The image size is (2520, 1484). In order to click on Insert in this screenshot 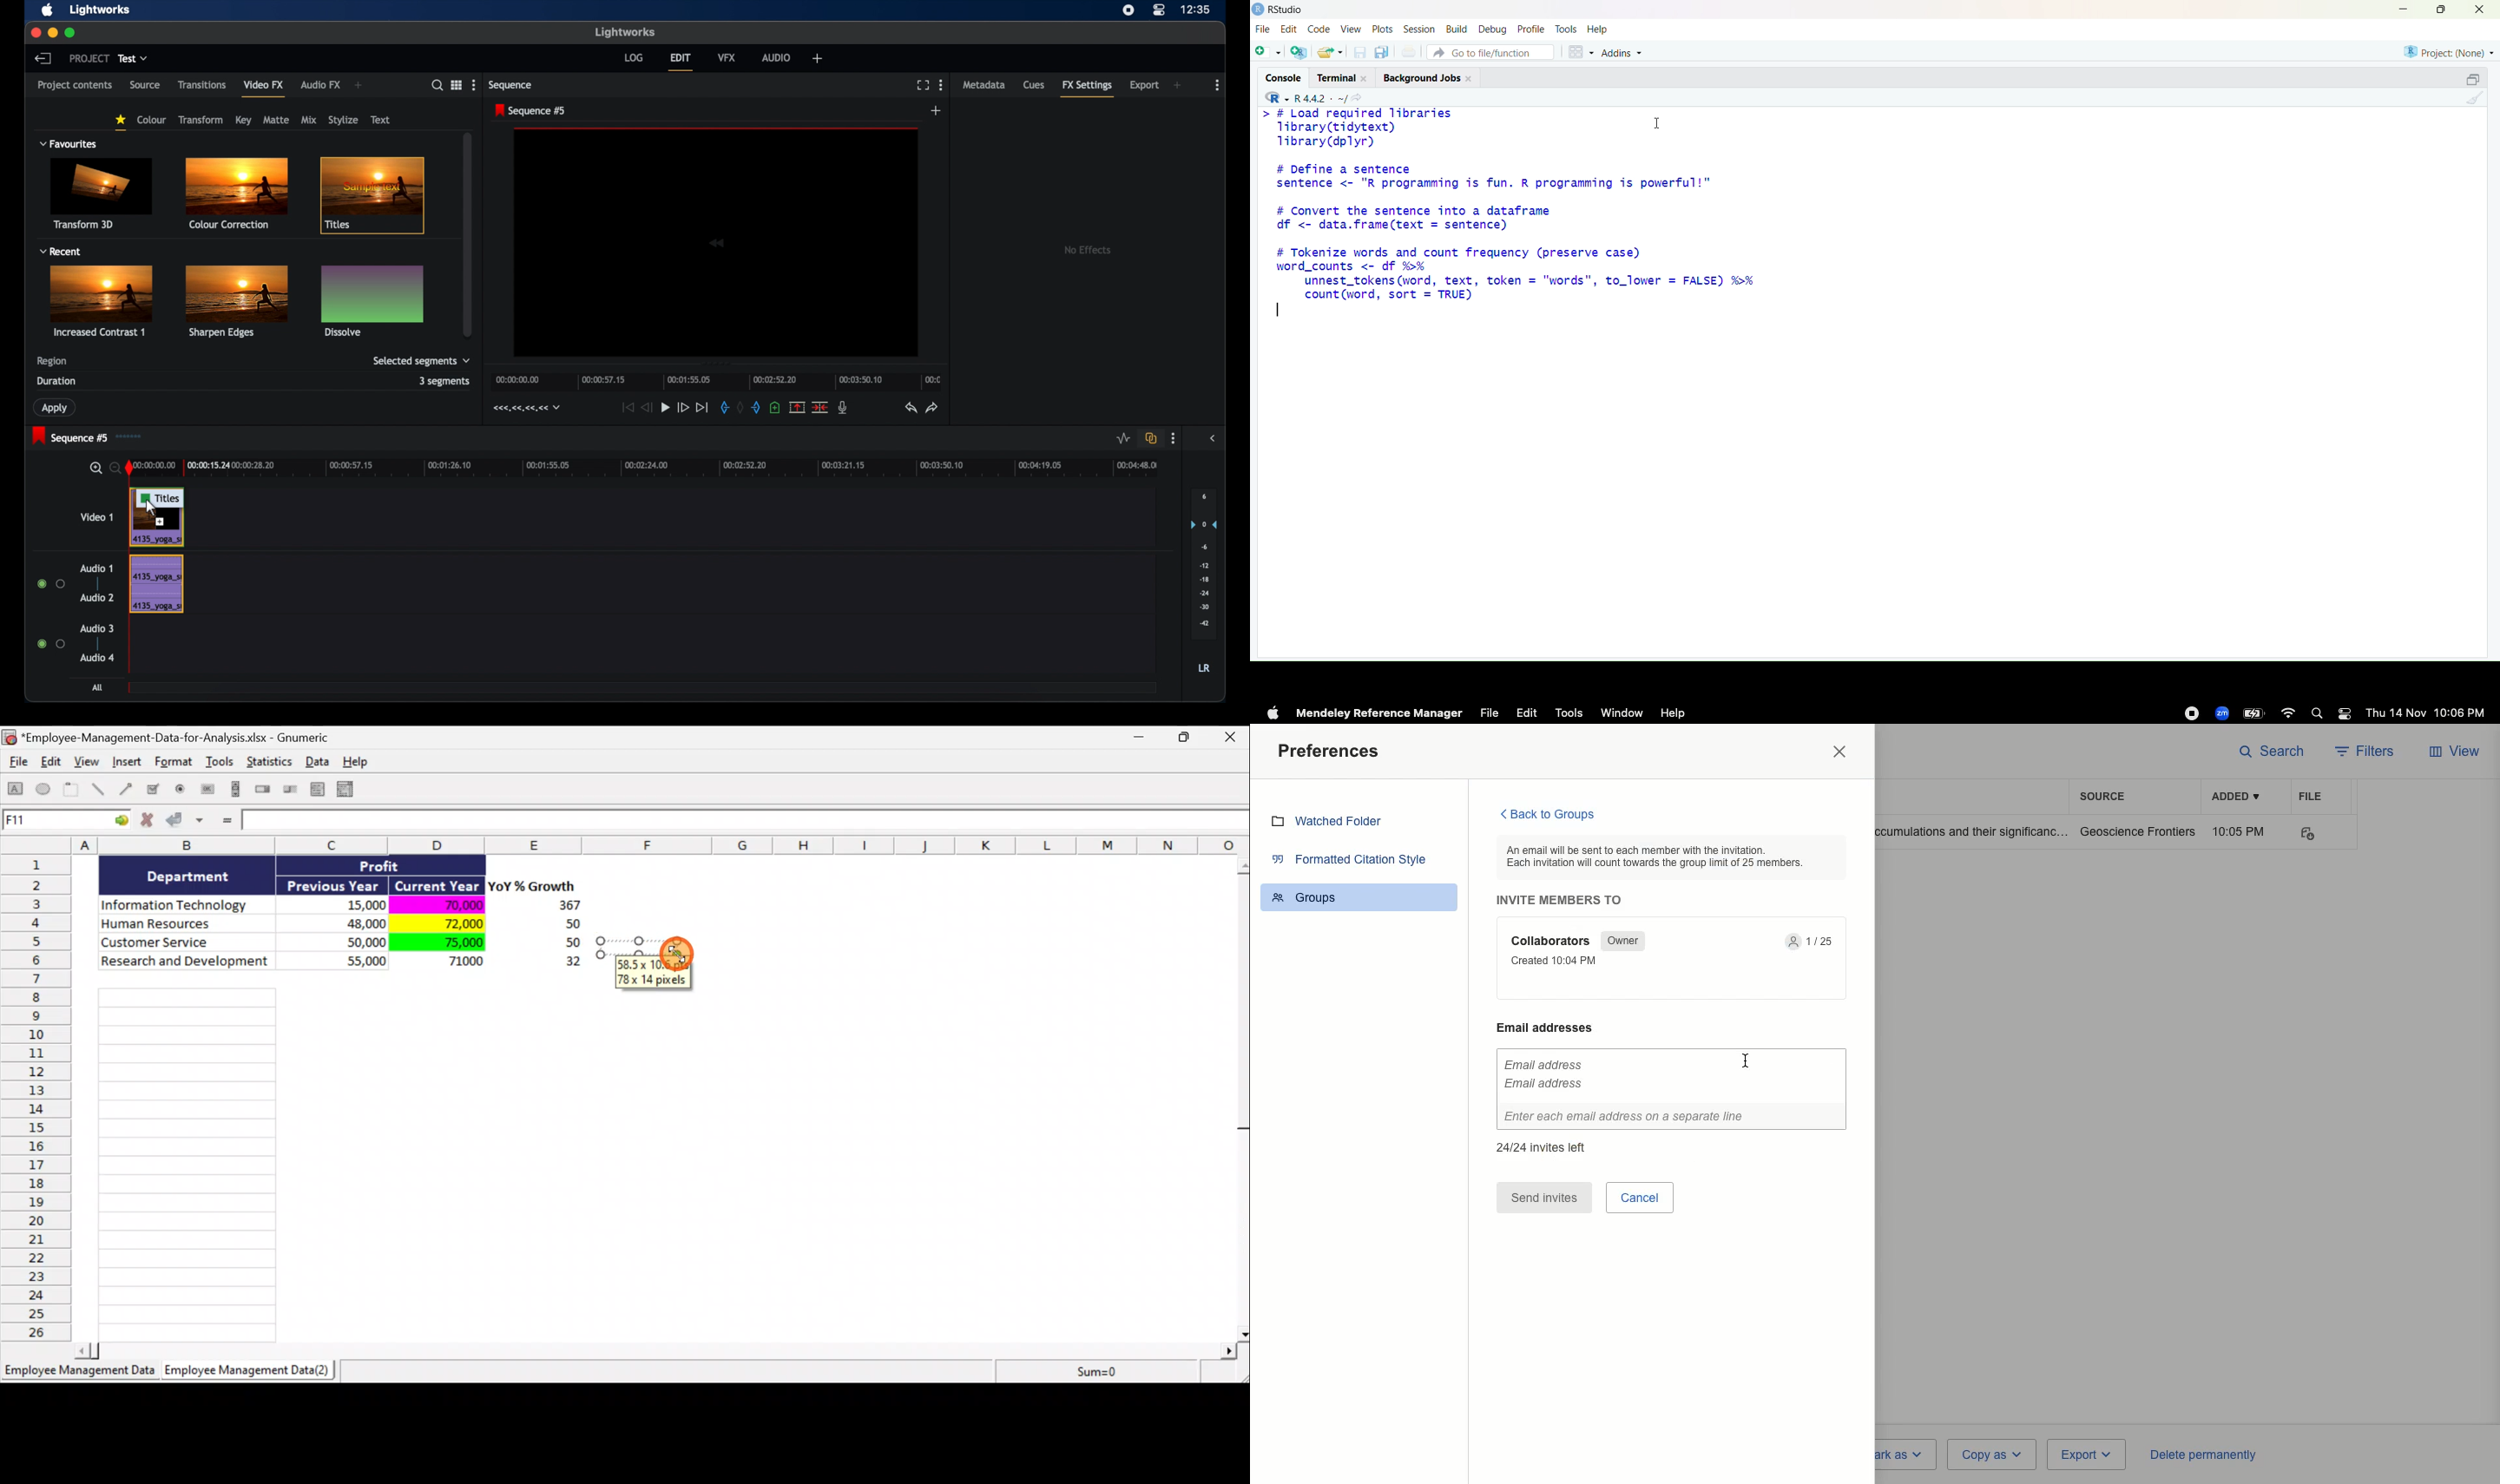, I will do `click(126, 763)`.